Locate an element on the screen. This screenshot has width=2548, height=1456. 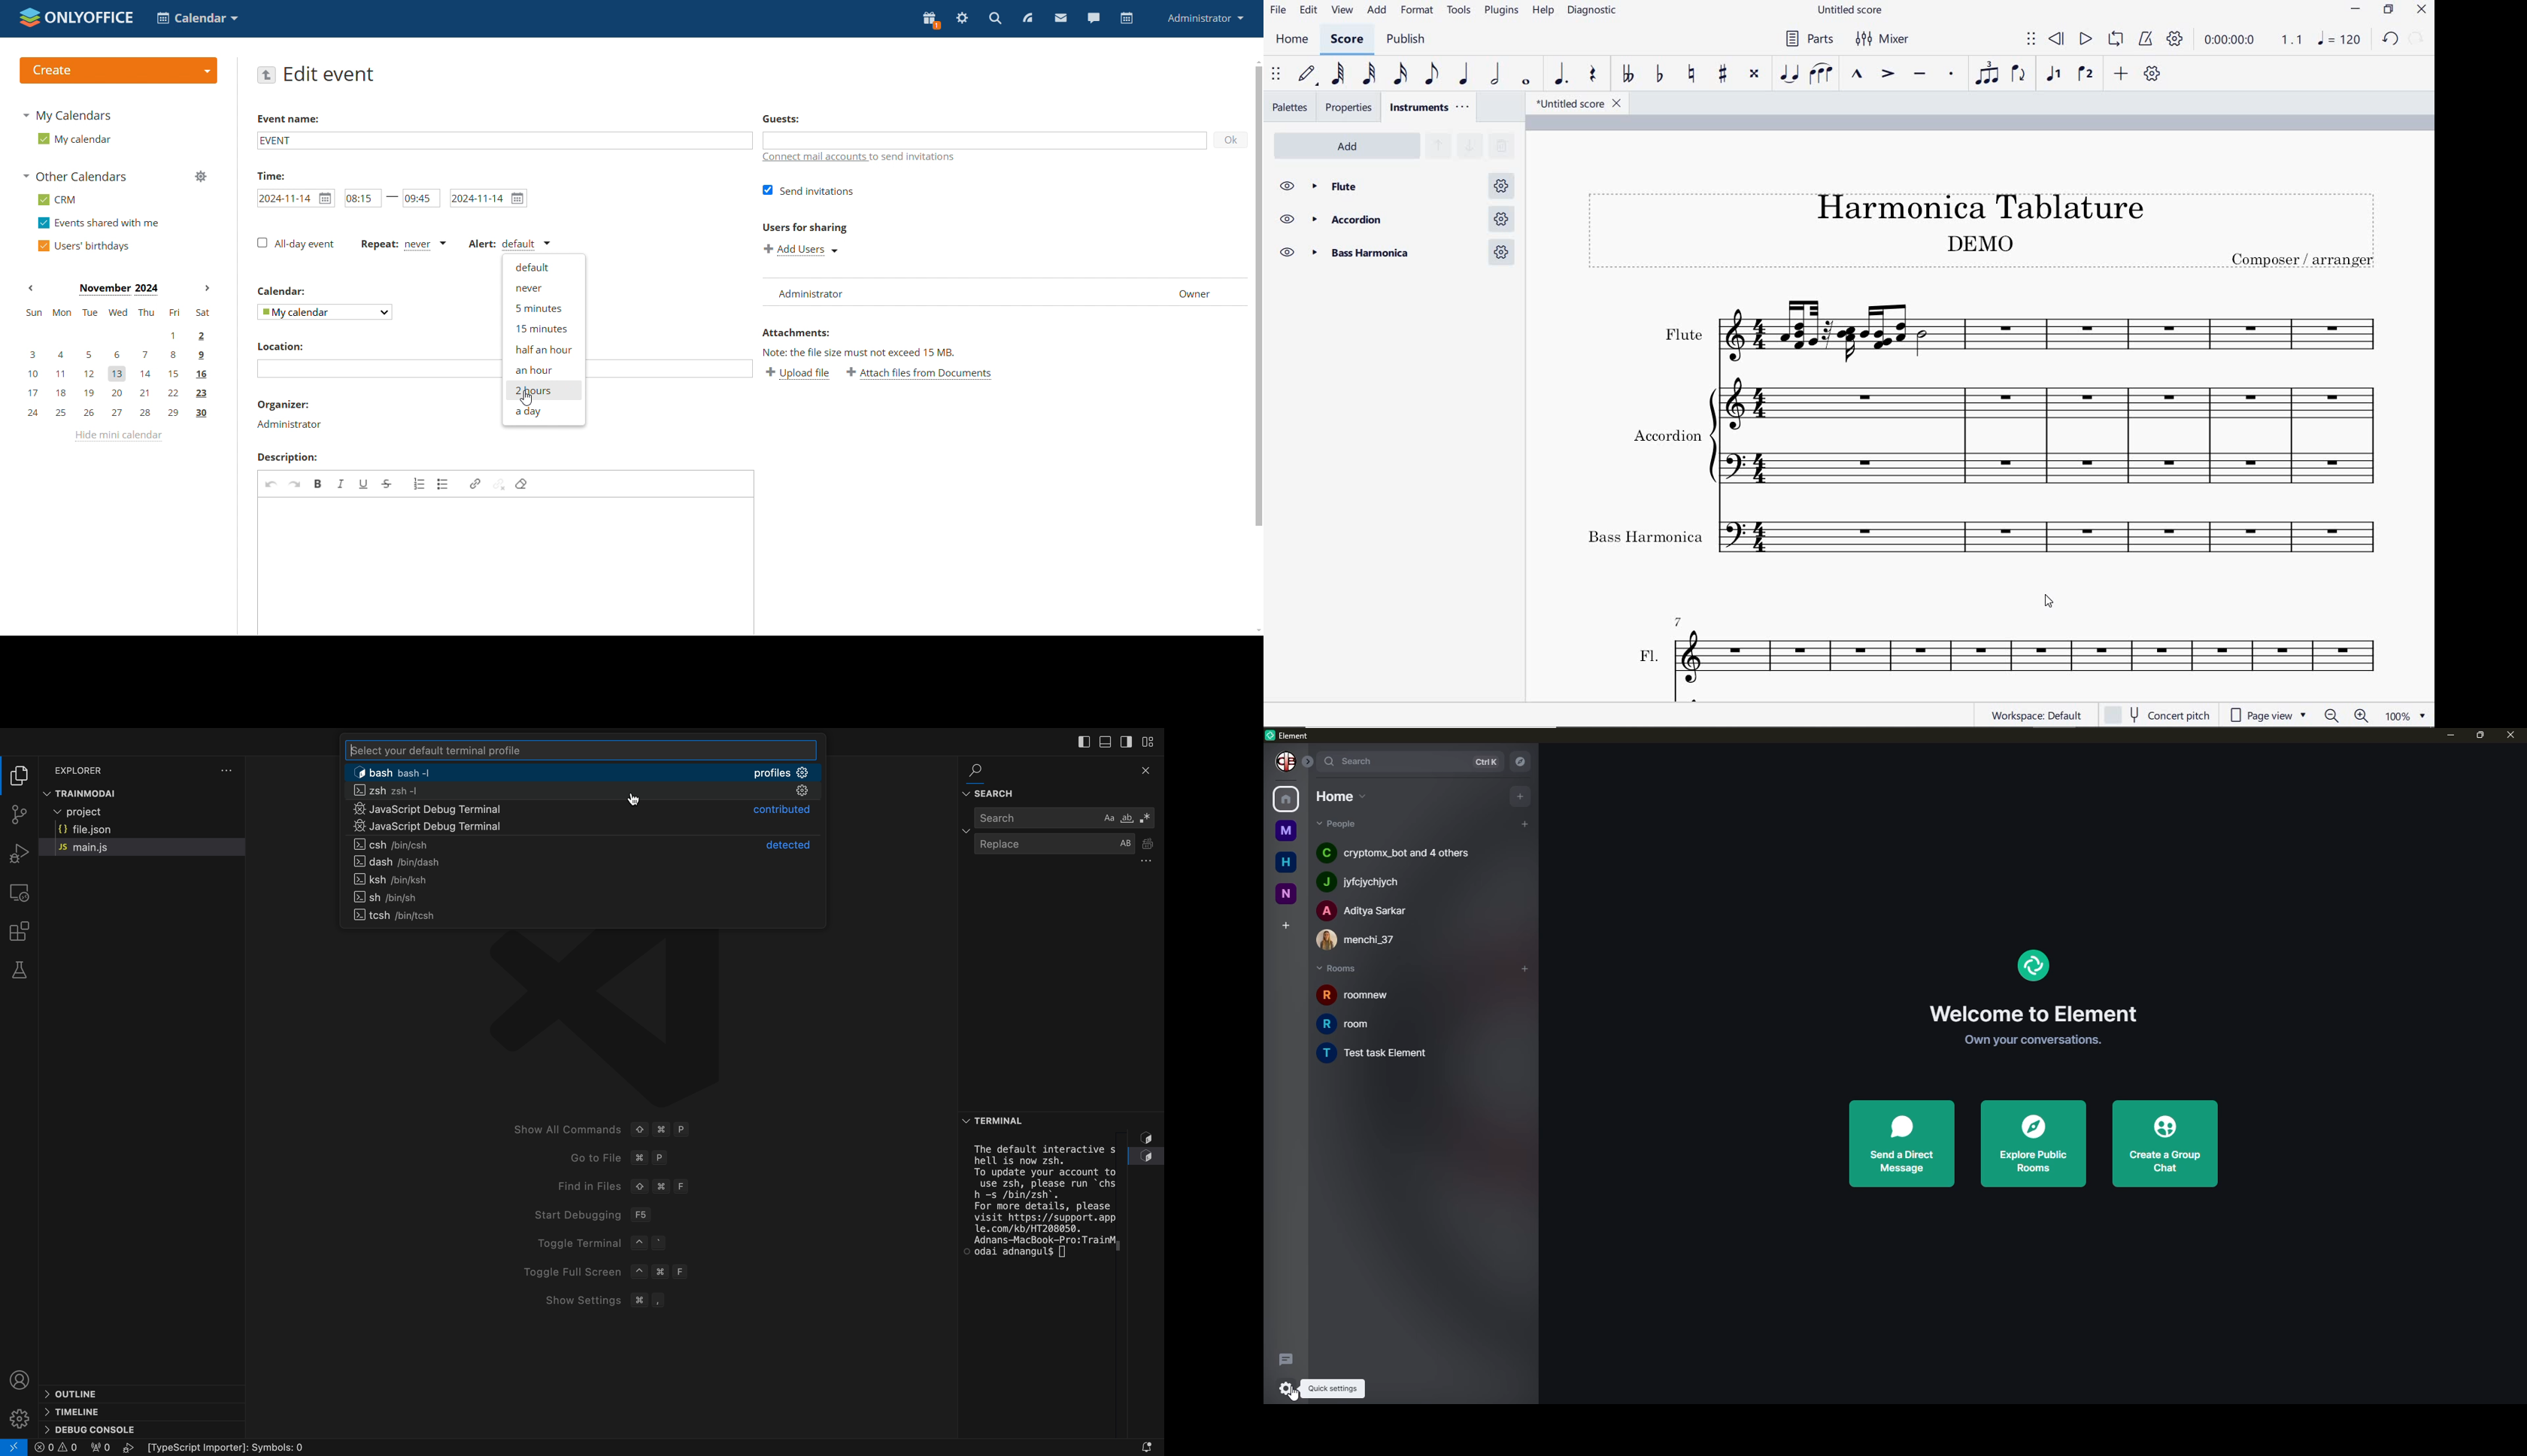
TOOLS is located at coordinates (1459, 10).